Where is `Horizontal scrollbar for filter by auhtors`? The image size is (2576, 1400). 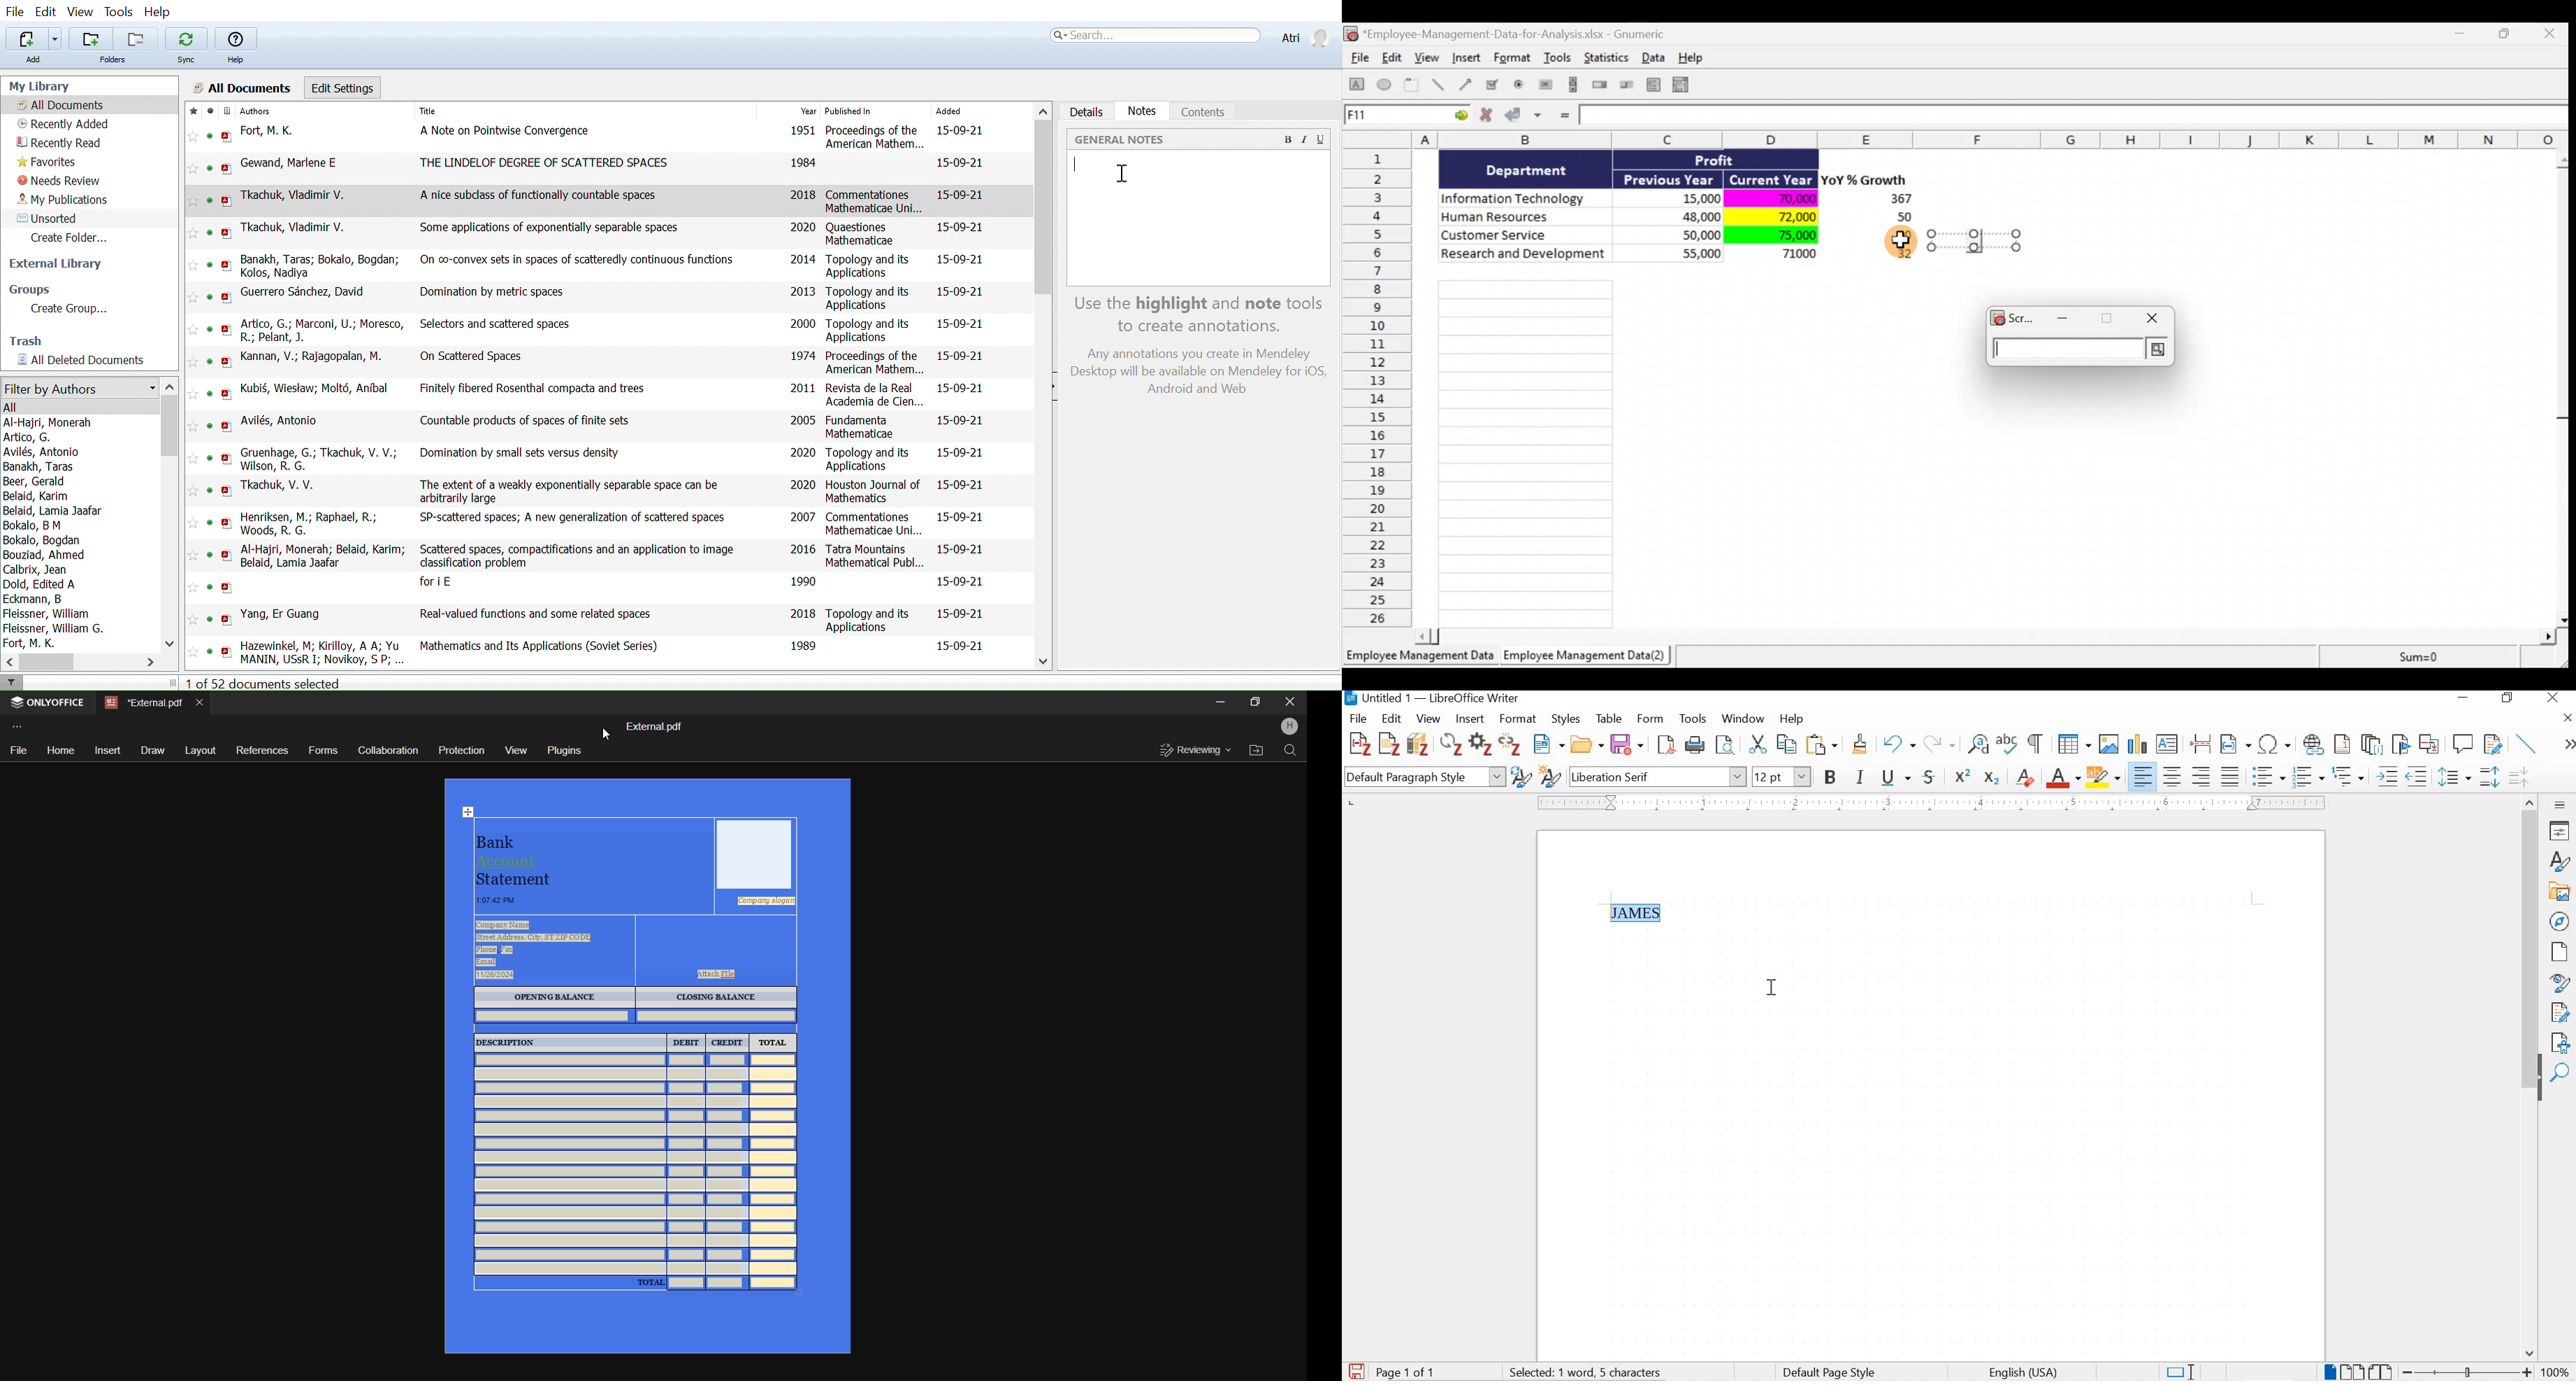 Horizontal scrollbar for filter by auhtors is located at coordinates (47, 662).